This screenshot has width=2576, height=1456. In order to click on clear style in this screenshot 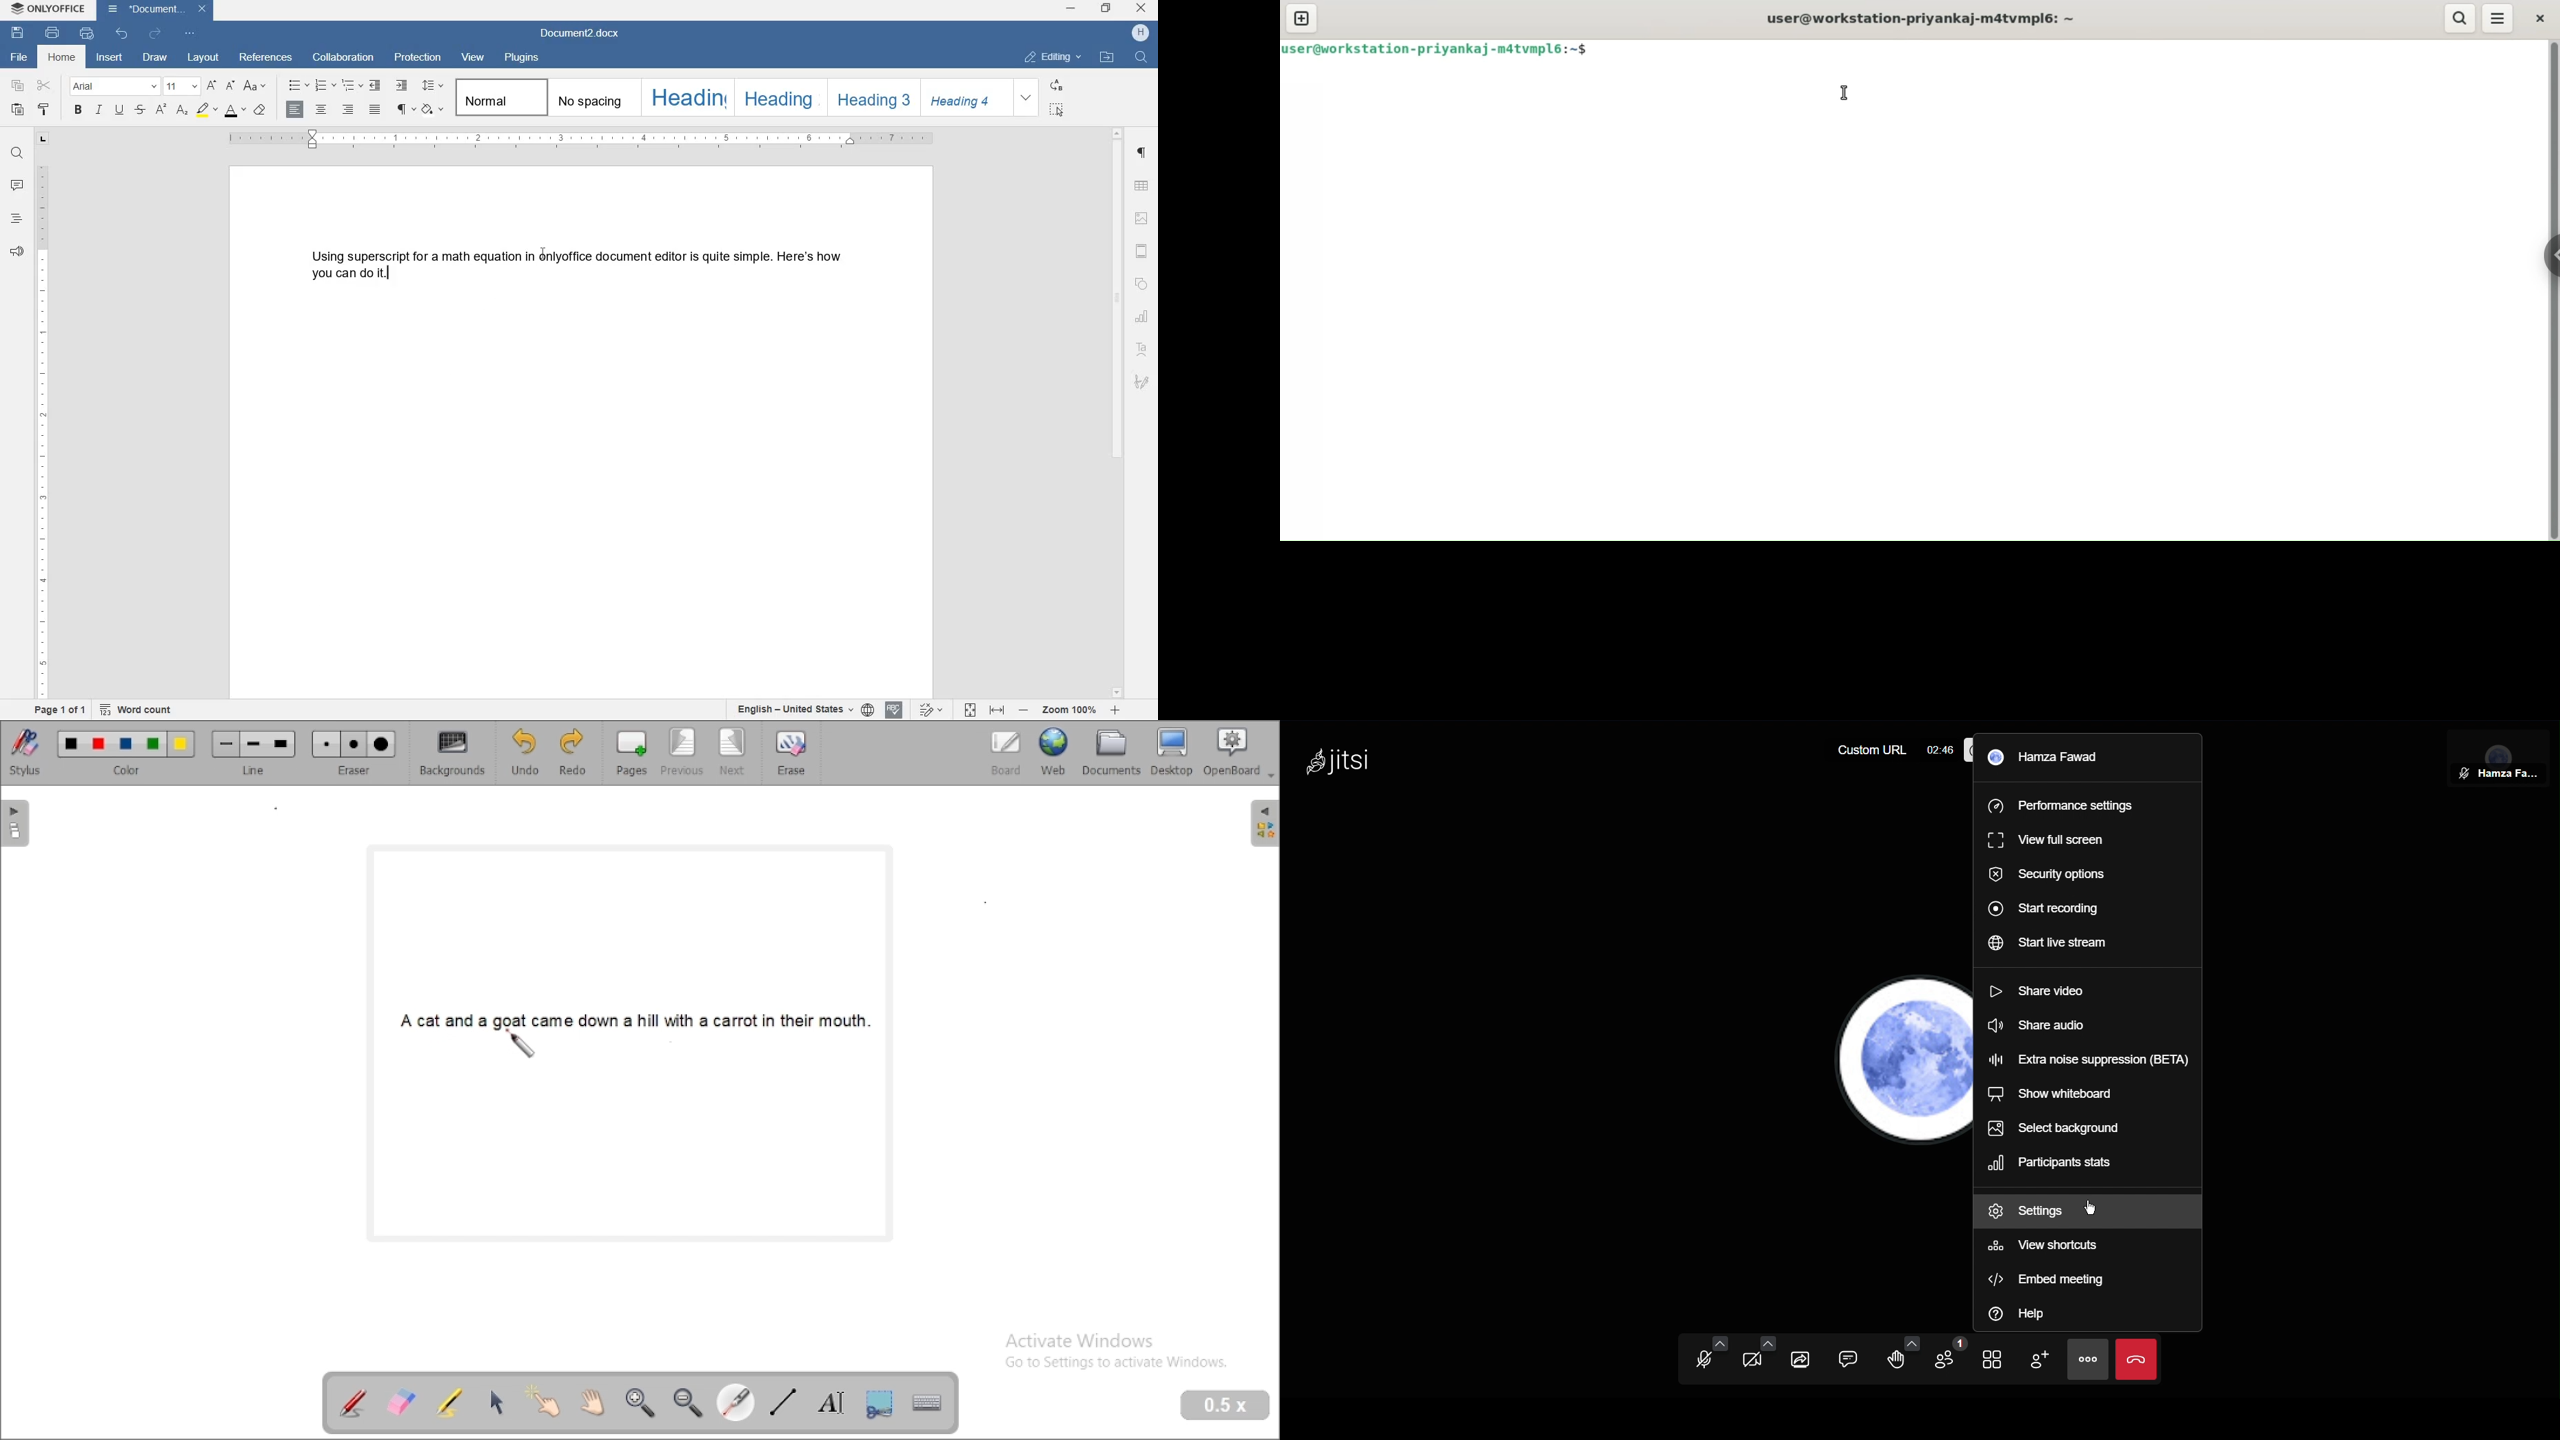, I will do `click(261, 110)`.